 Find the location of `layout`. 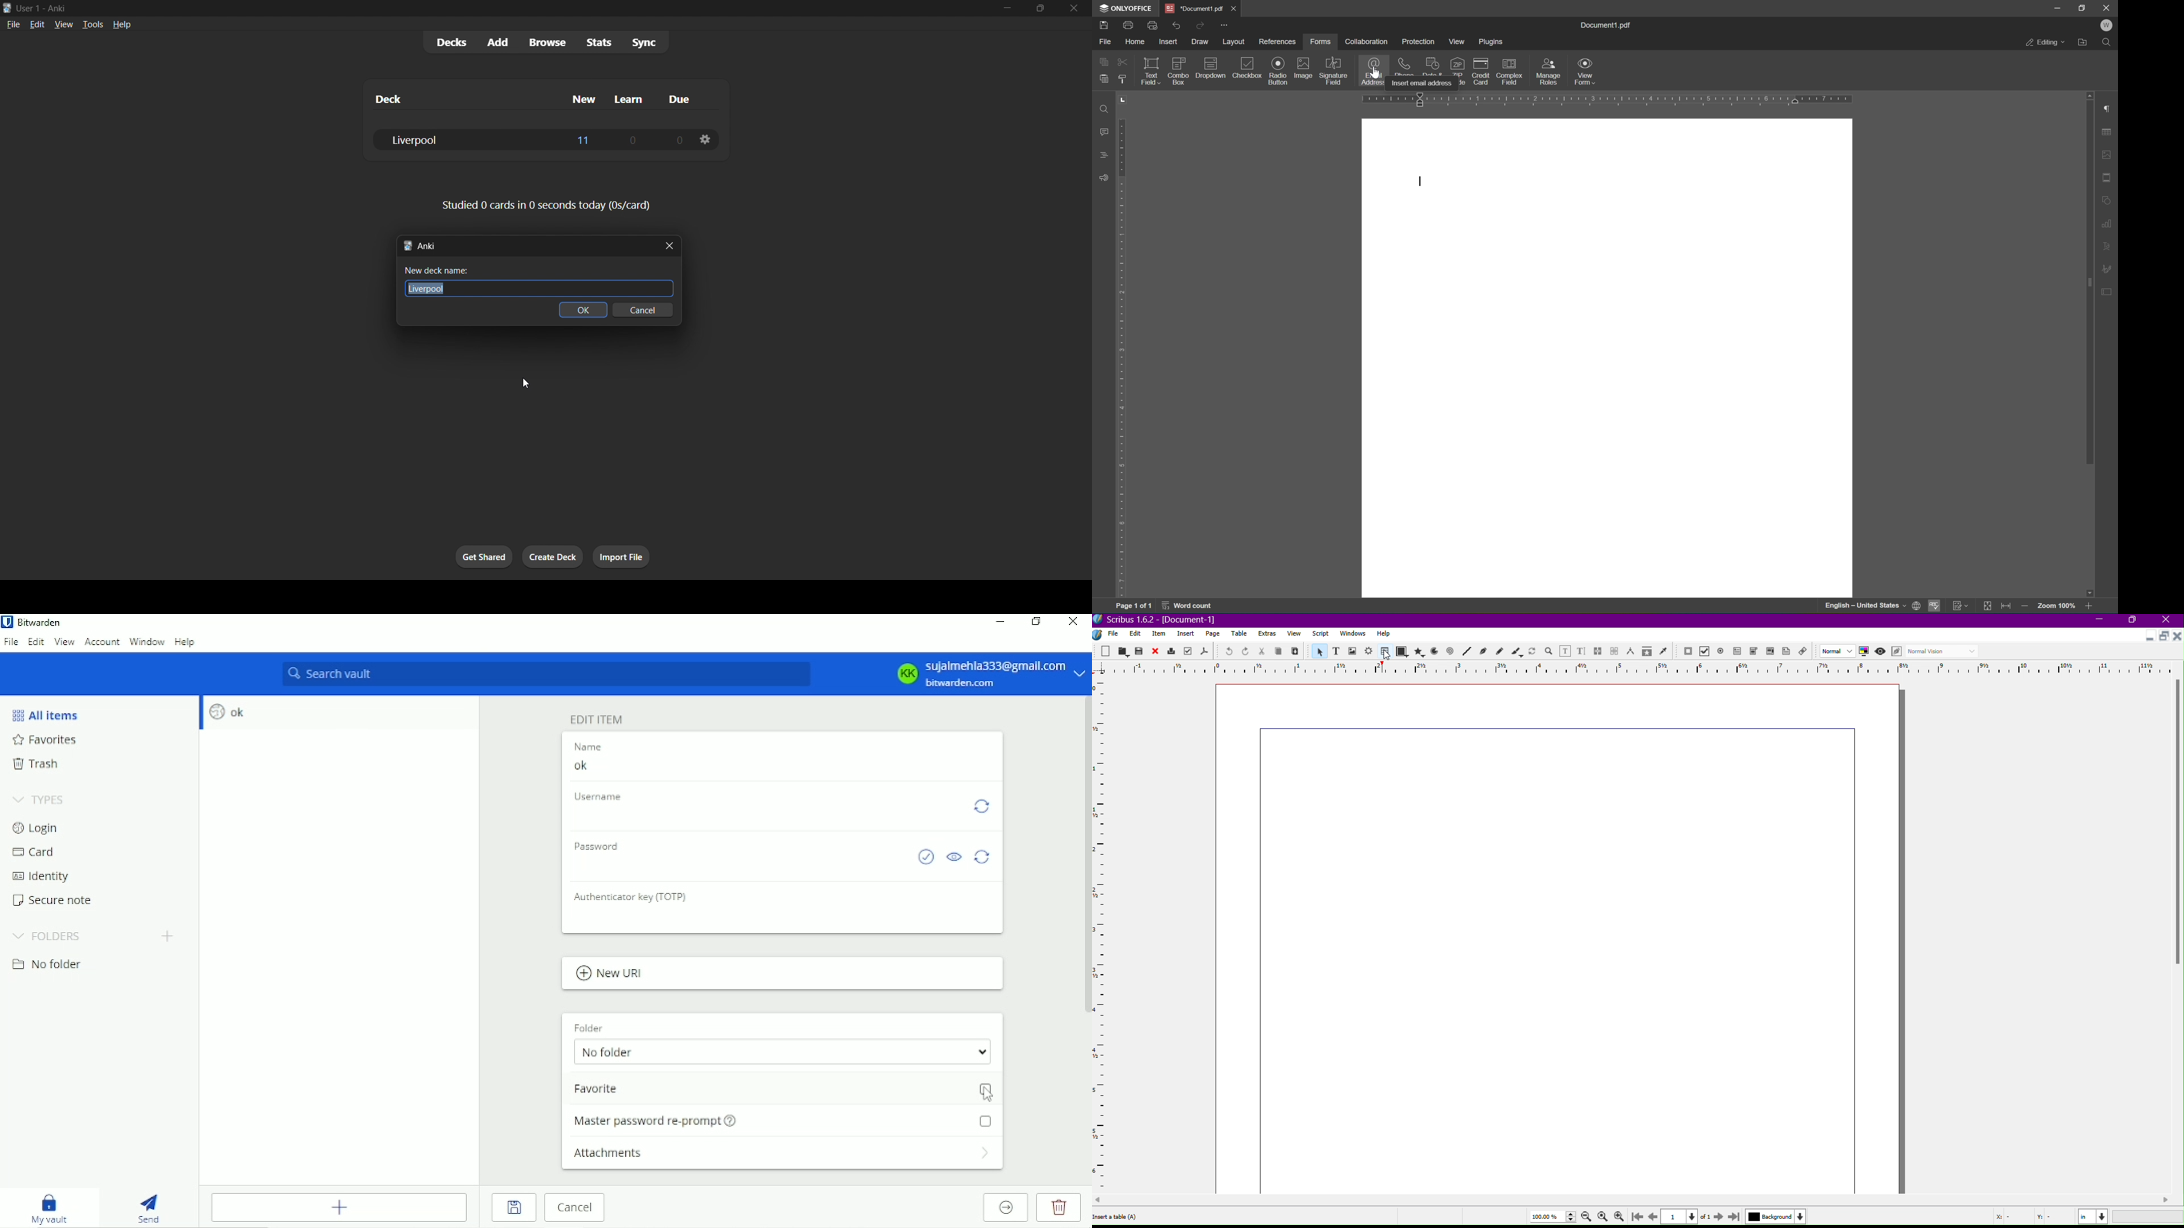

layout is located at coordinates (1233, 42).